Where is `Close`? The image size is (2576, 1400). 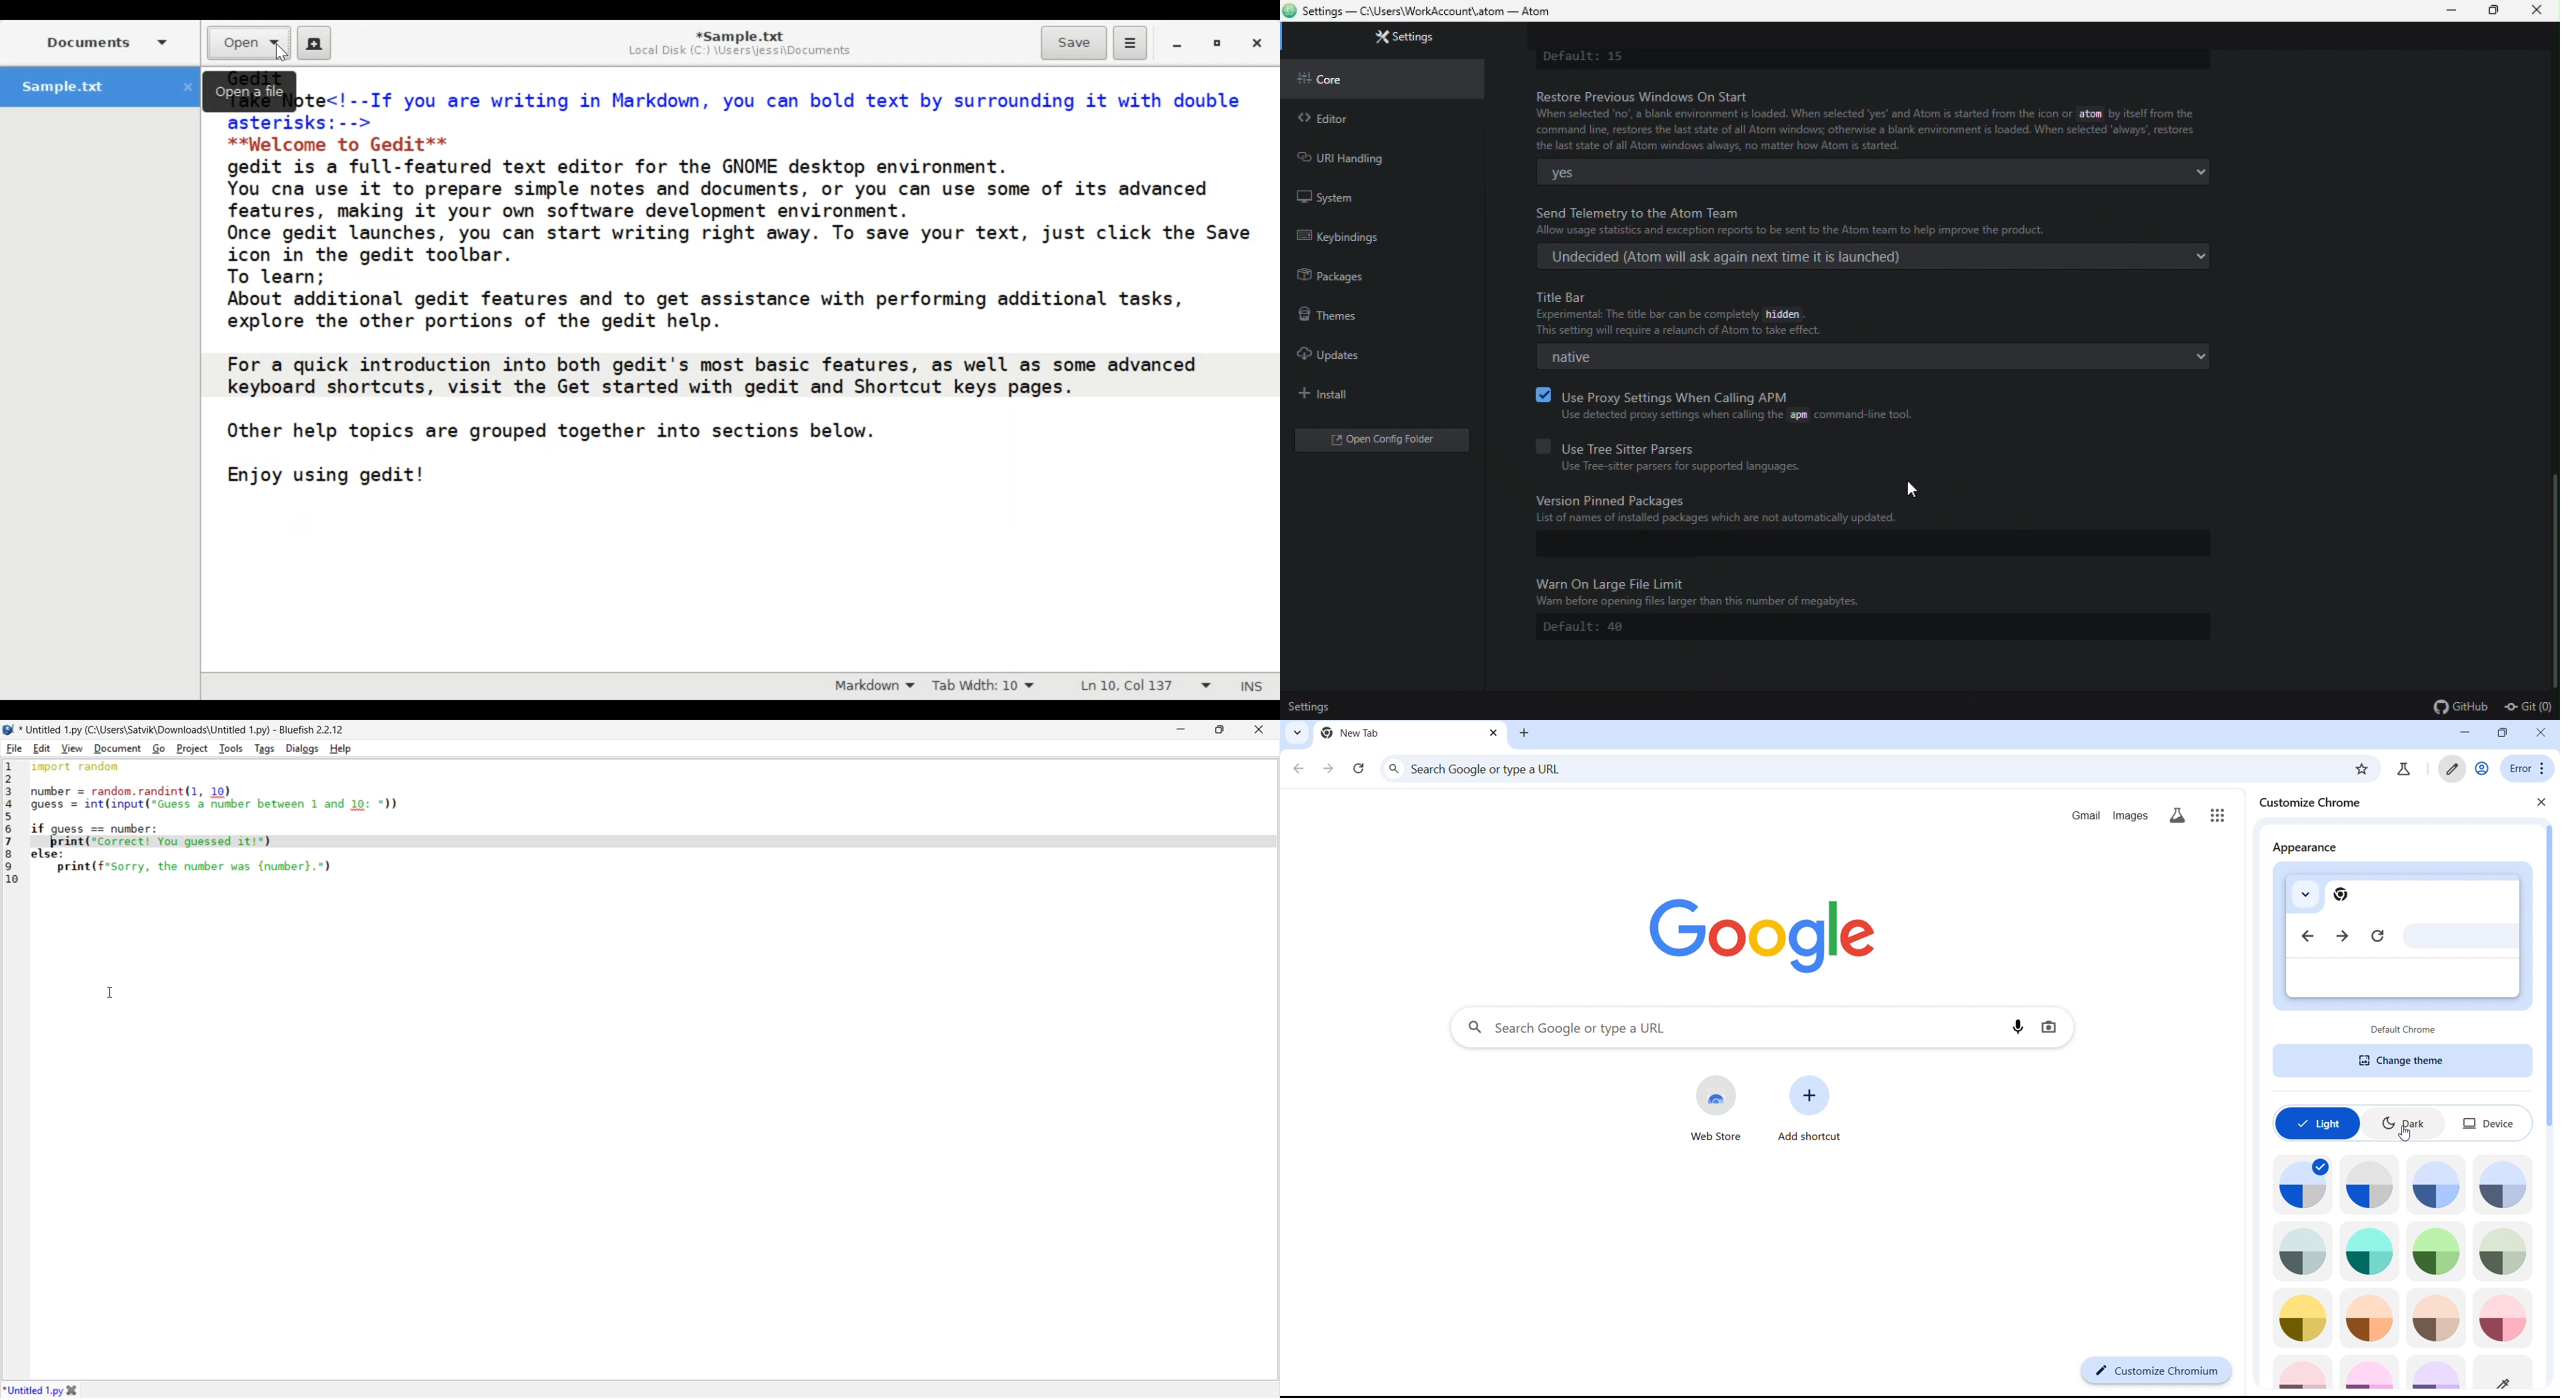 Close is located at coordinates (1255, 42).